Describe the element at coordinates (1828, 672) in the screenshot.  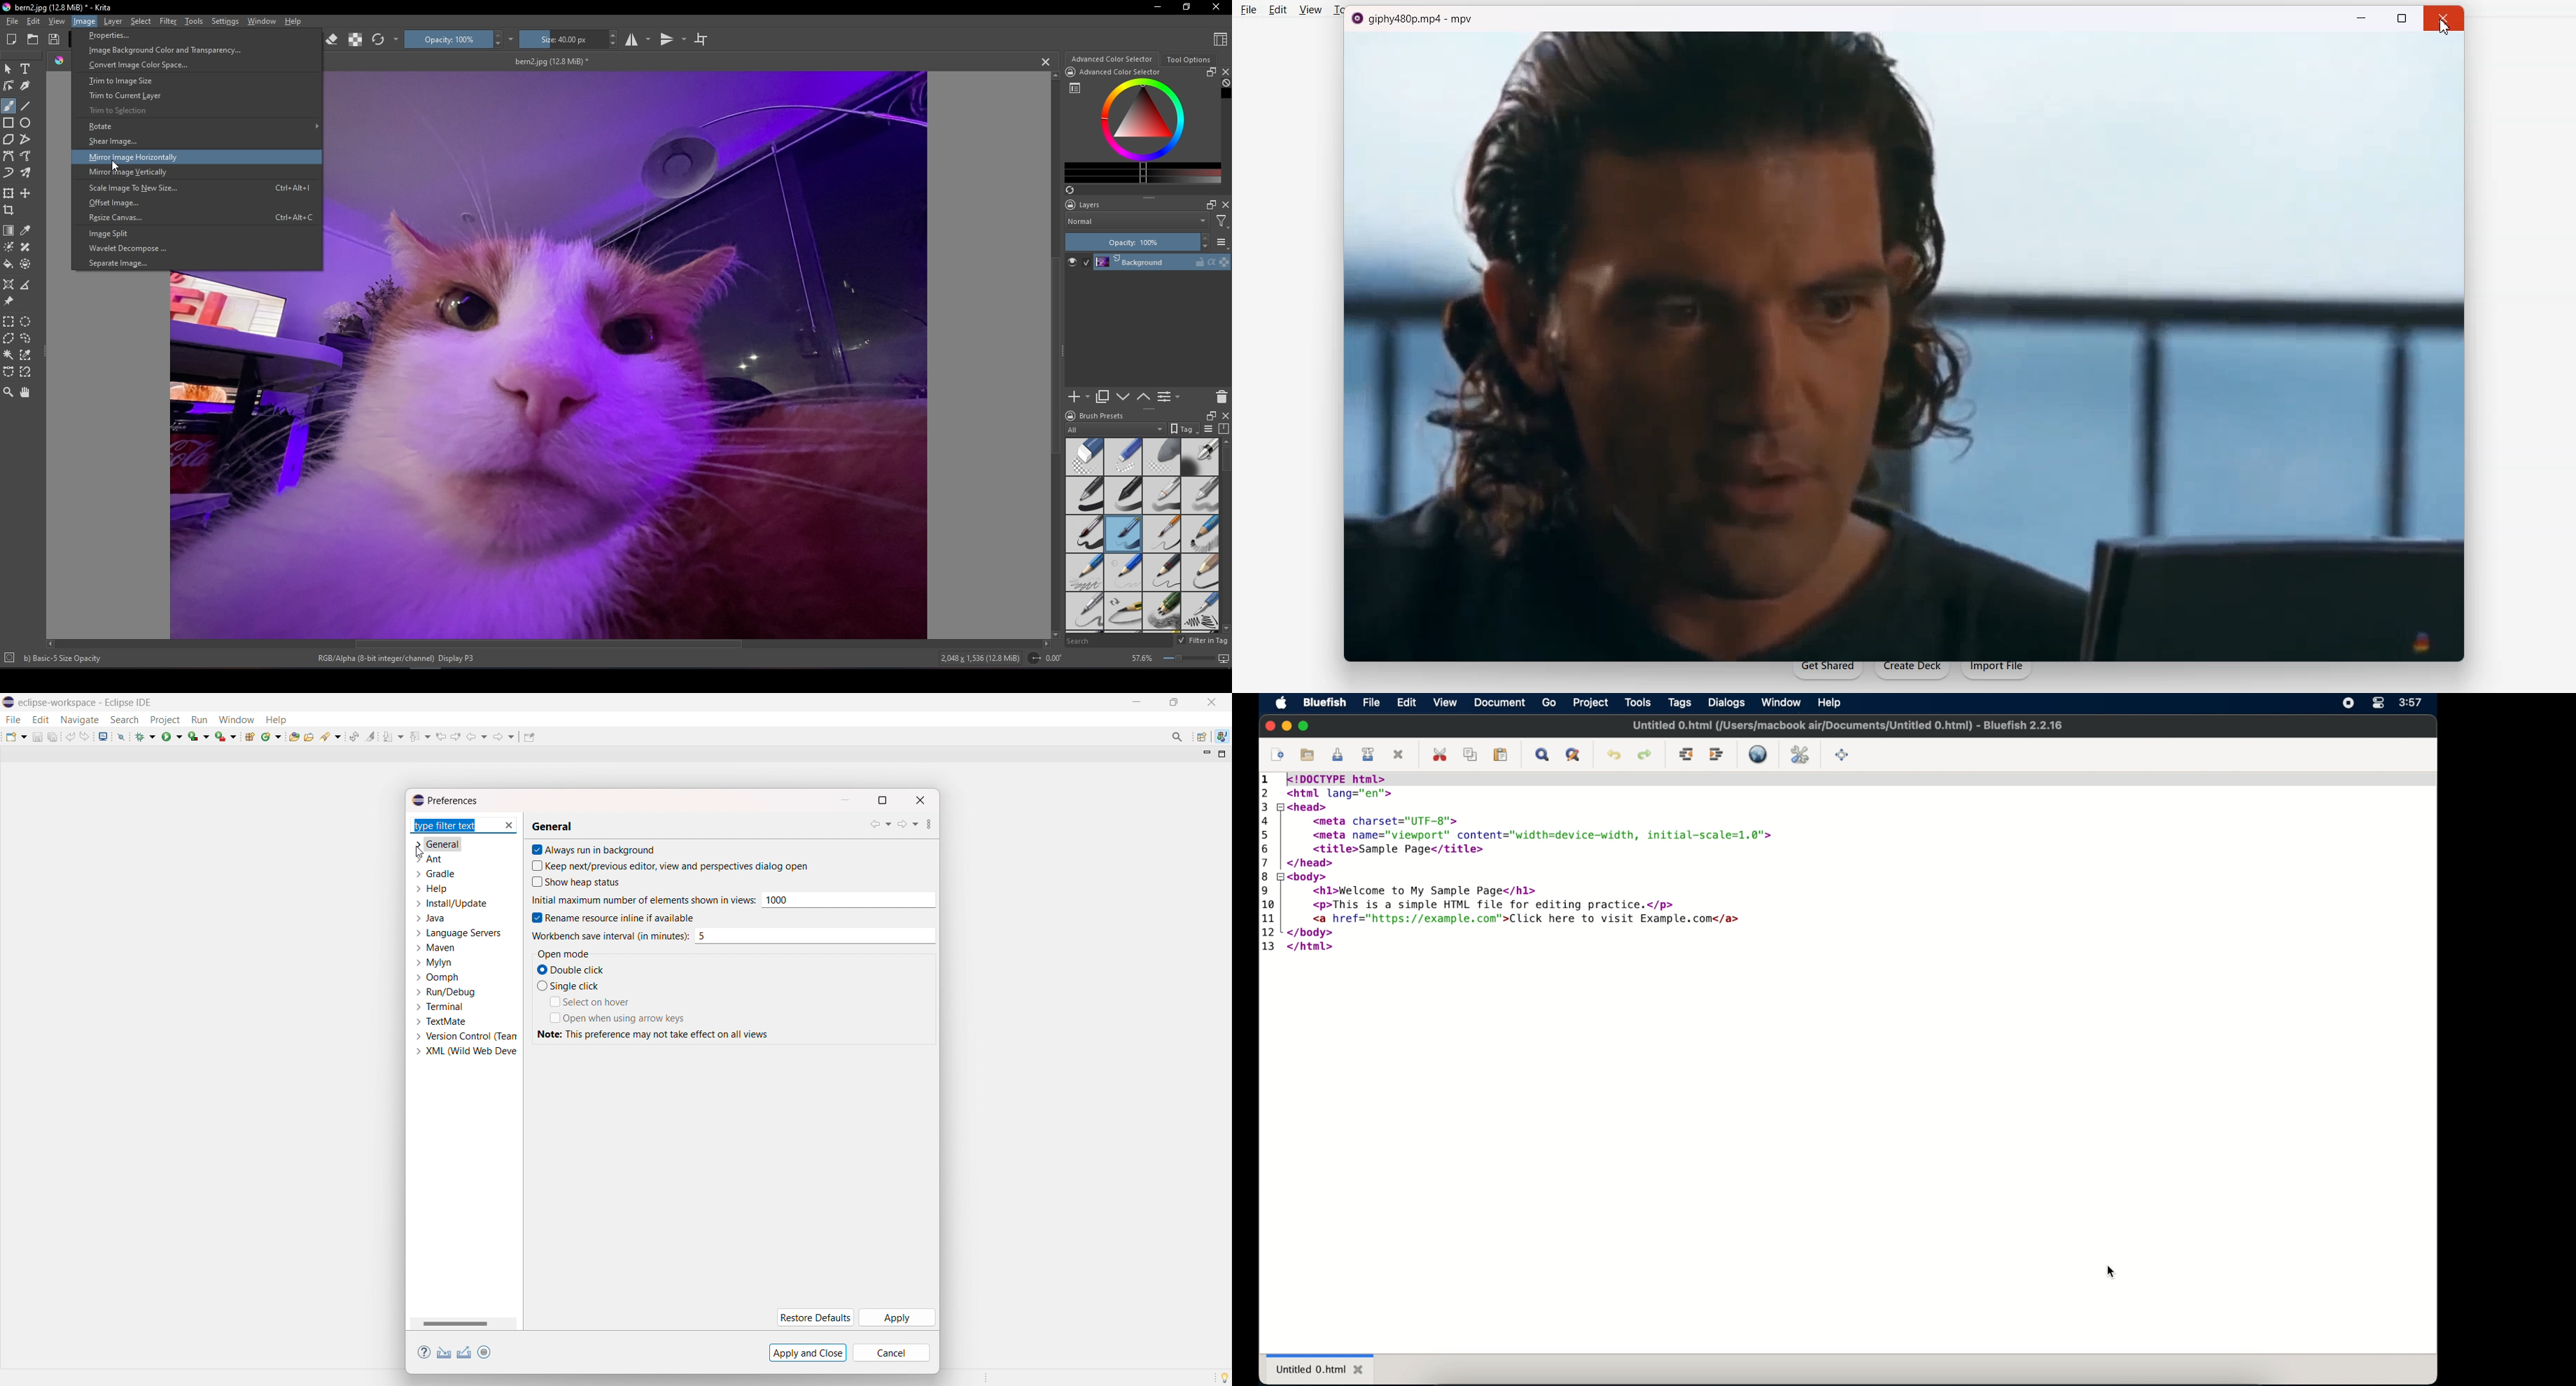
I see `Get Shared` at that location.